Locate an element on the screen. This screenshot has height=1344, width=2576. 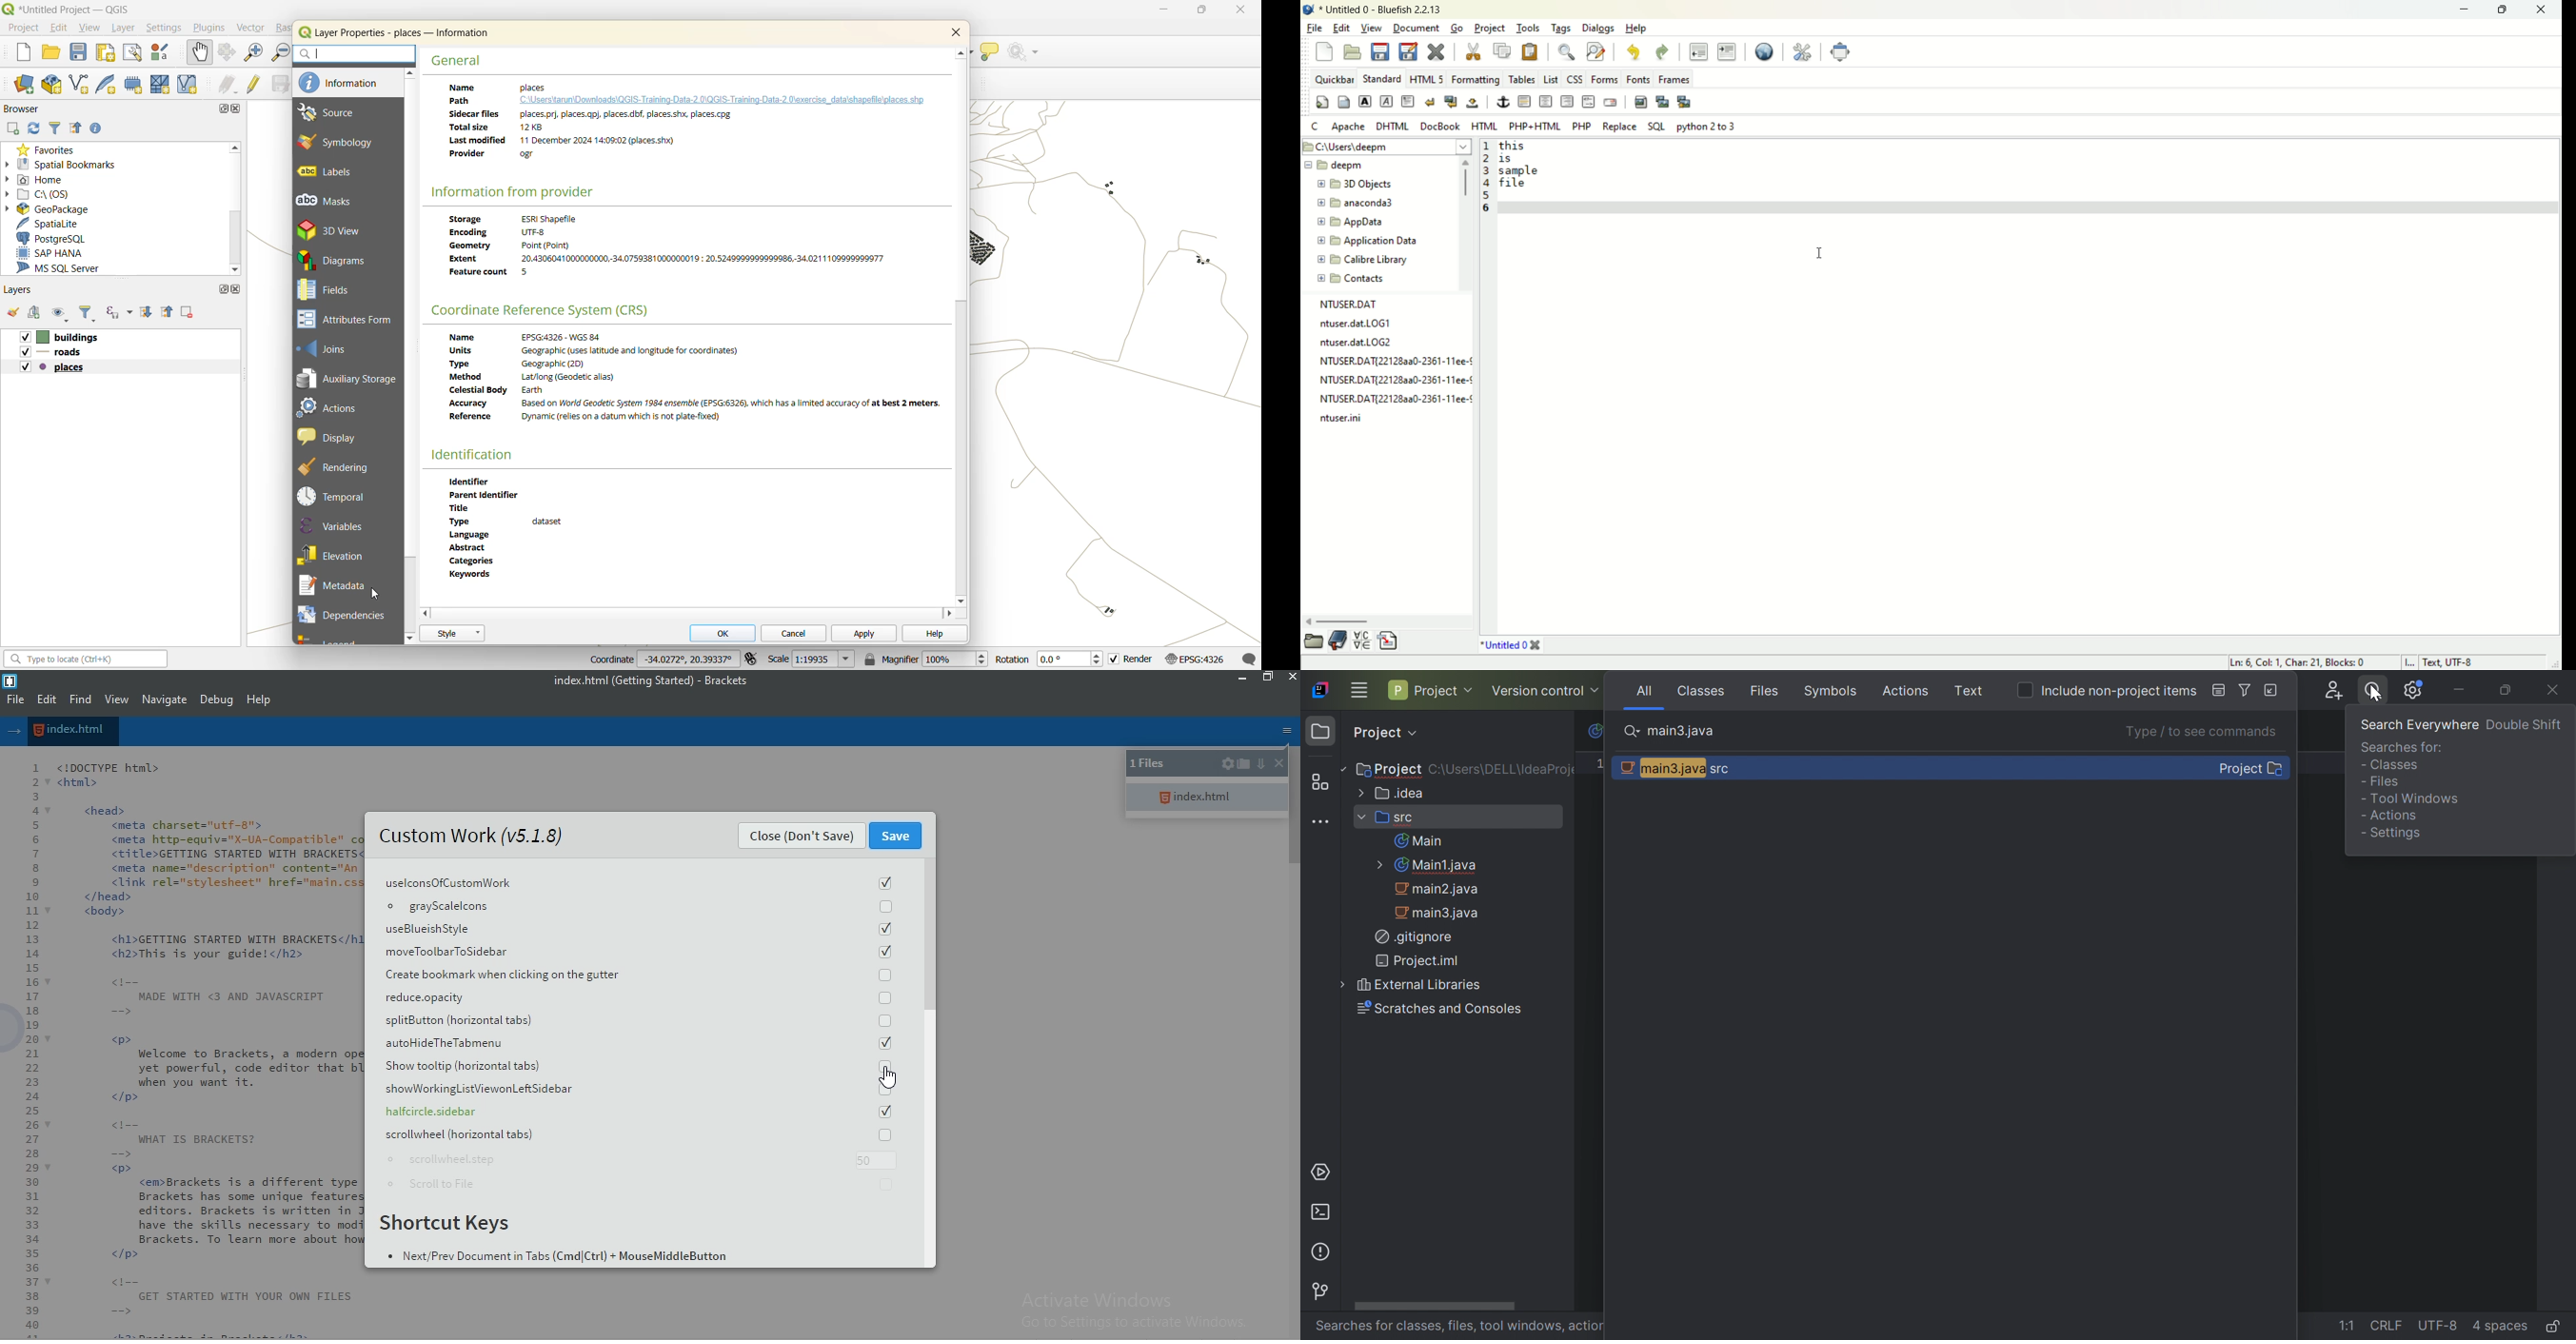
close is located at coordinates (1292, 677).